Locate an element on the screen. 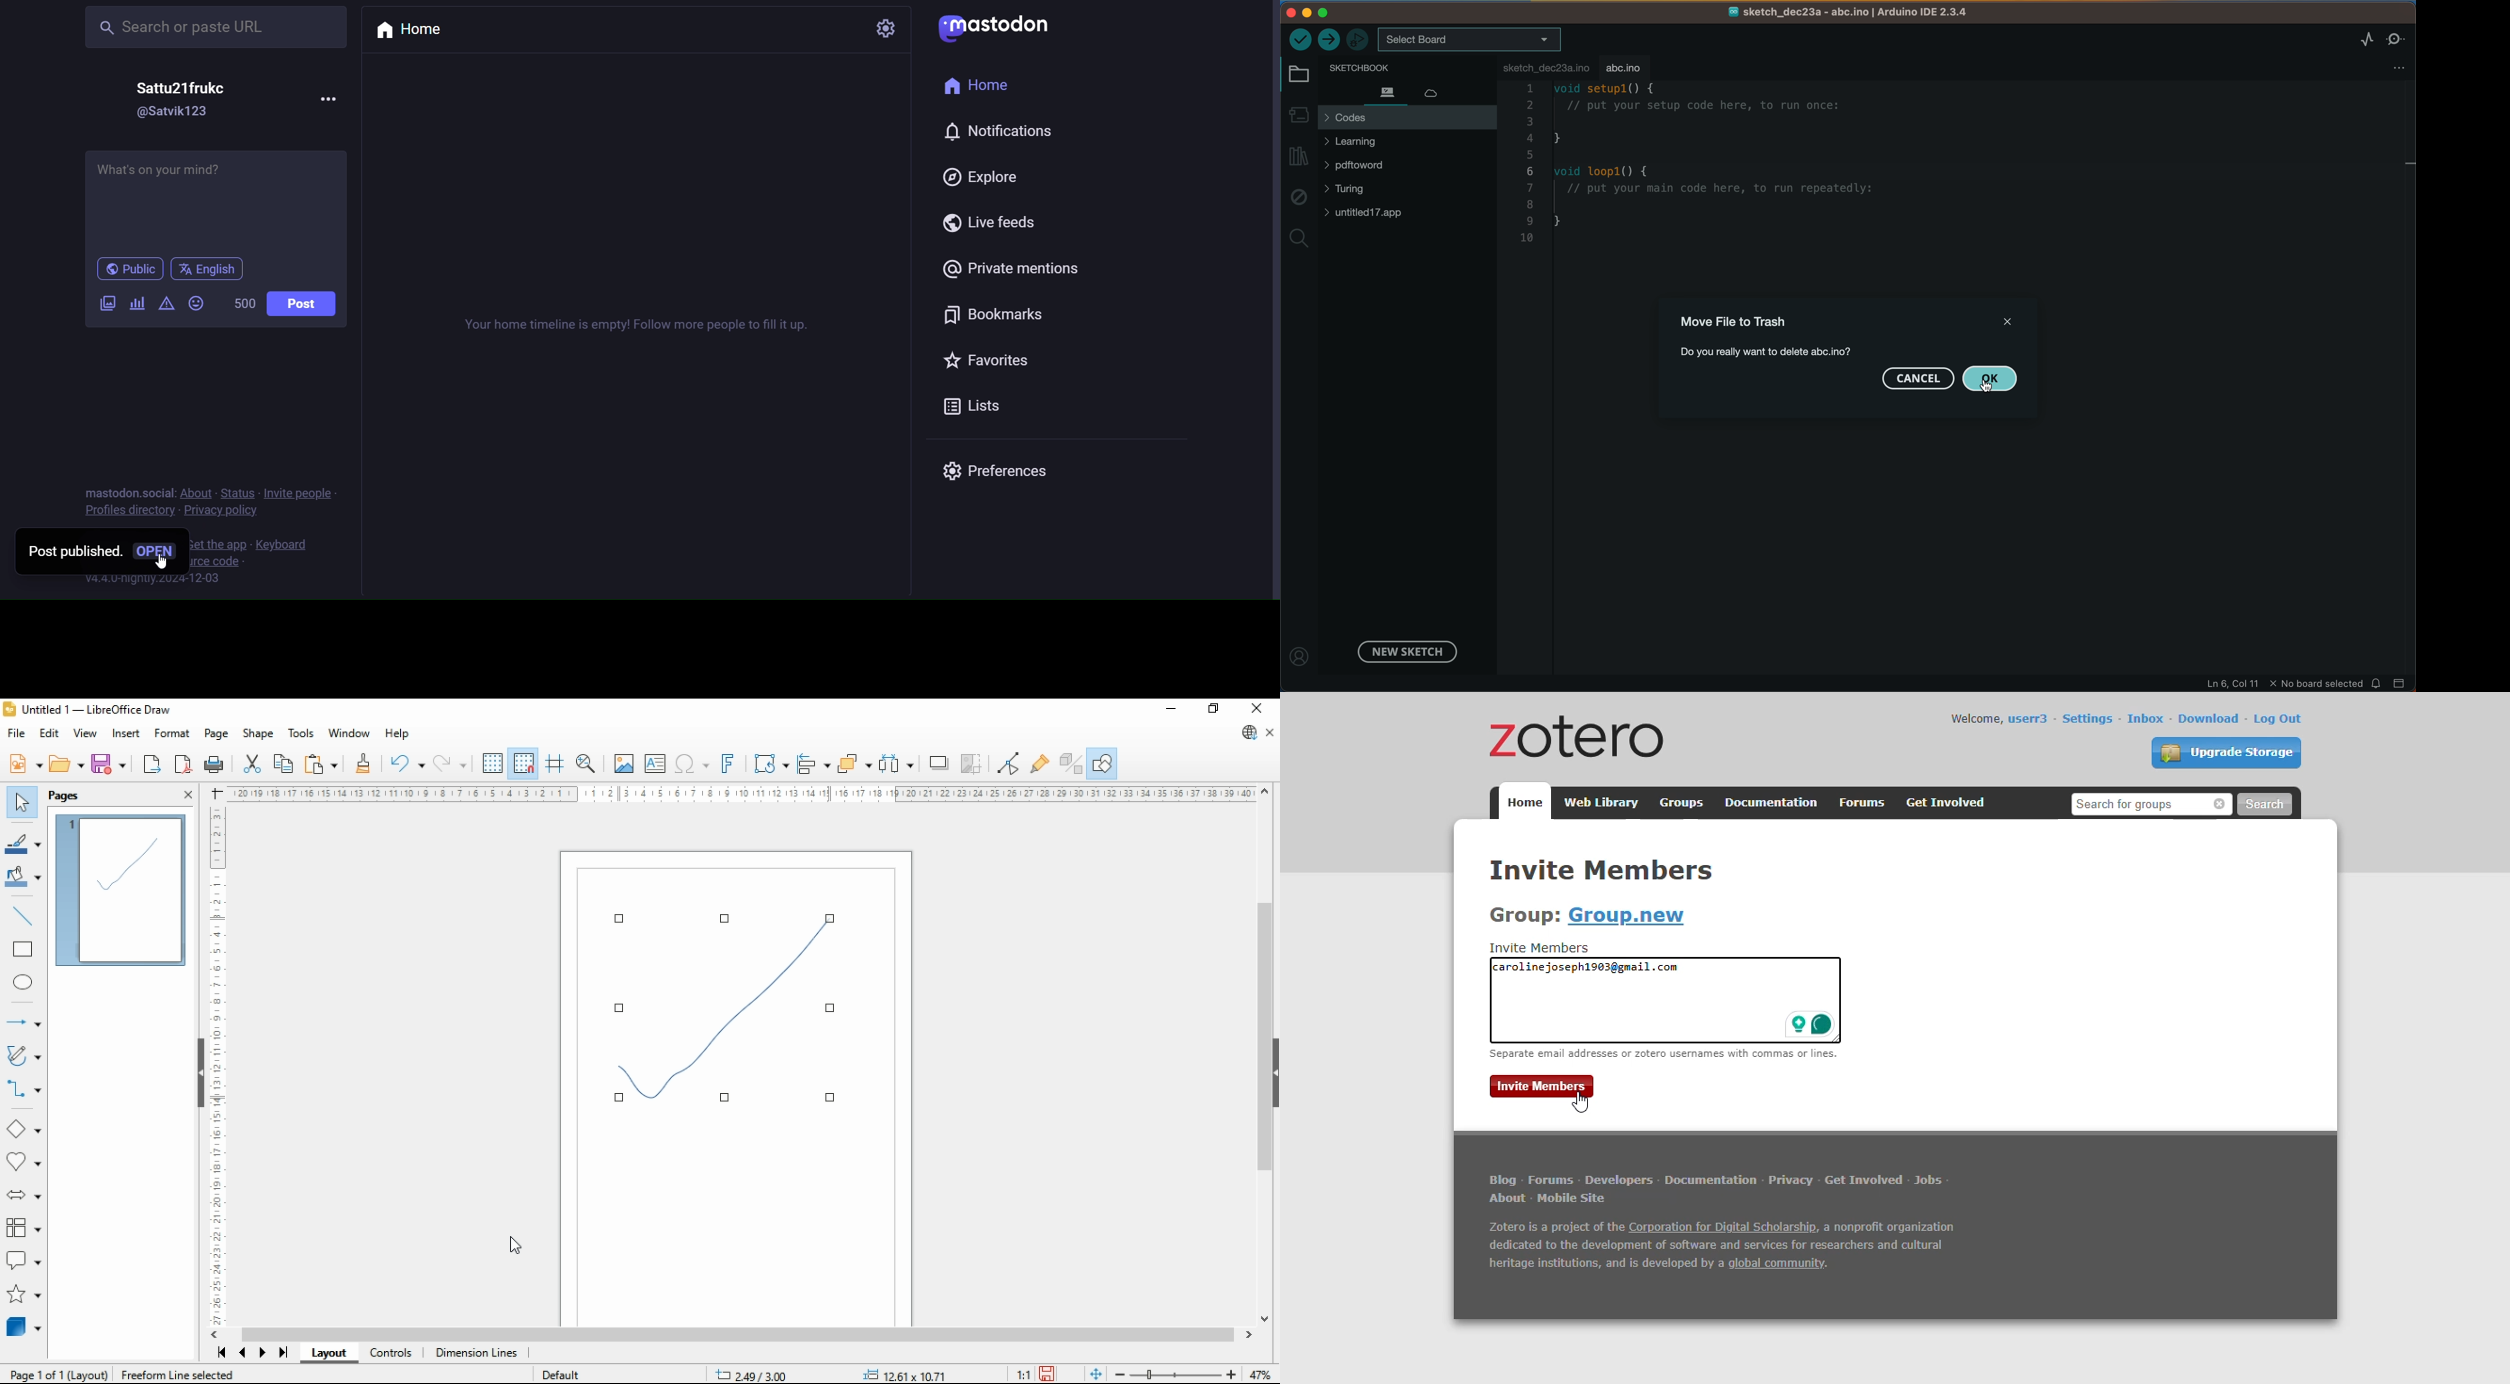 This screenshot has width=2520, height=1400. zoom slider is located at coordinates (1174, 1374).